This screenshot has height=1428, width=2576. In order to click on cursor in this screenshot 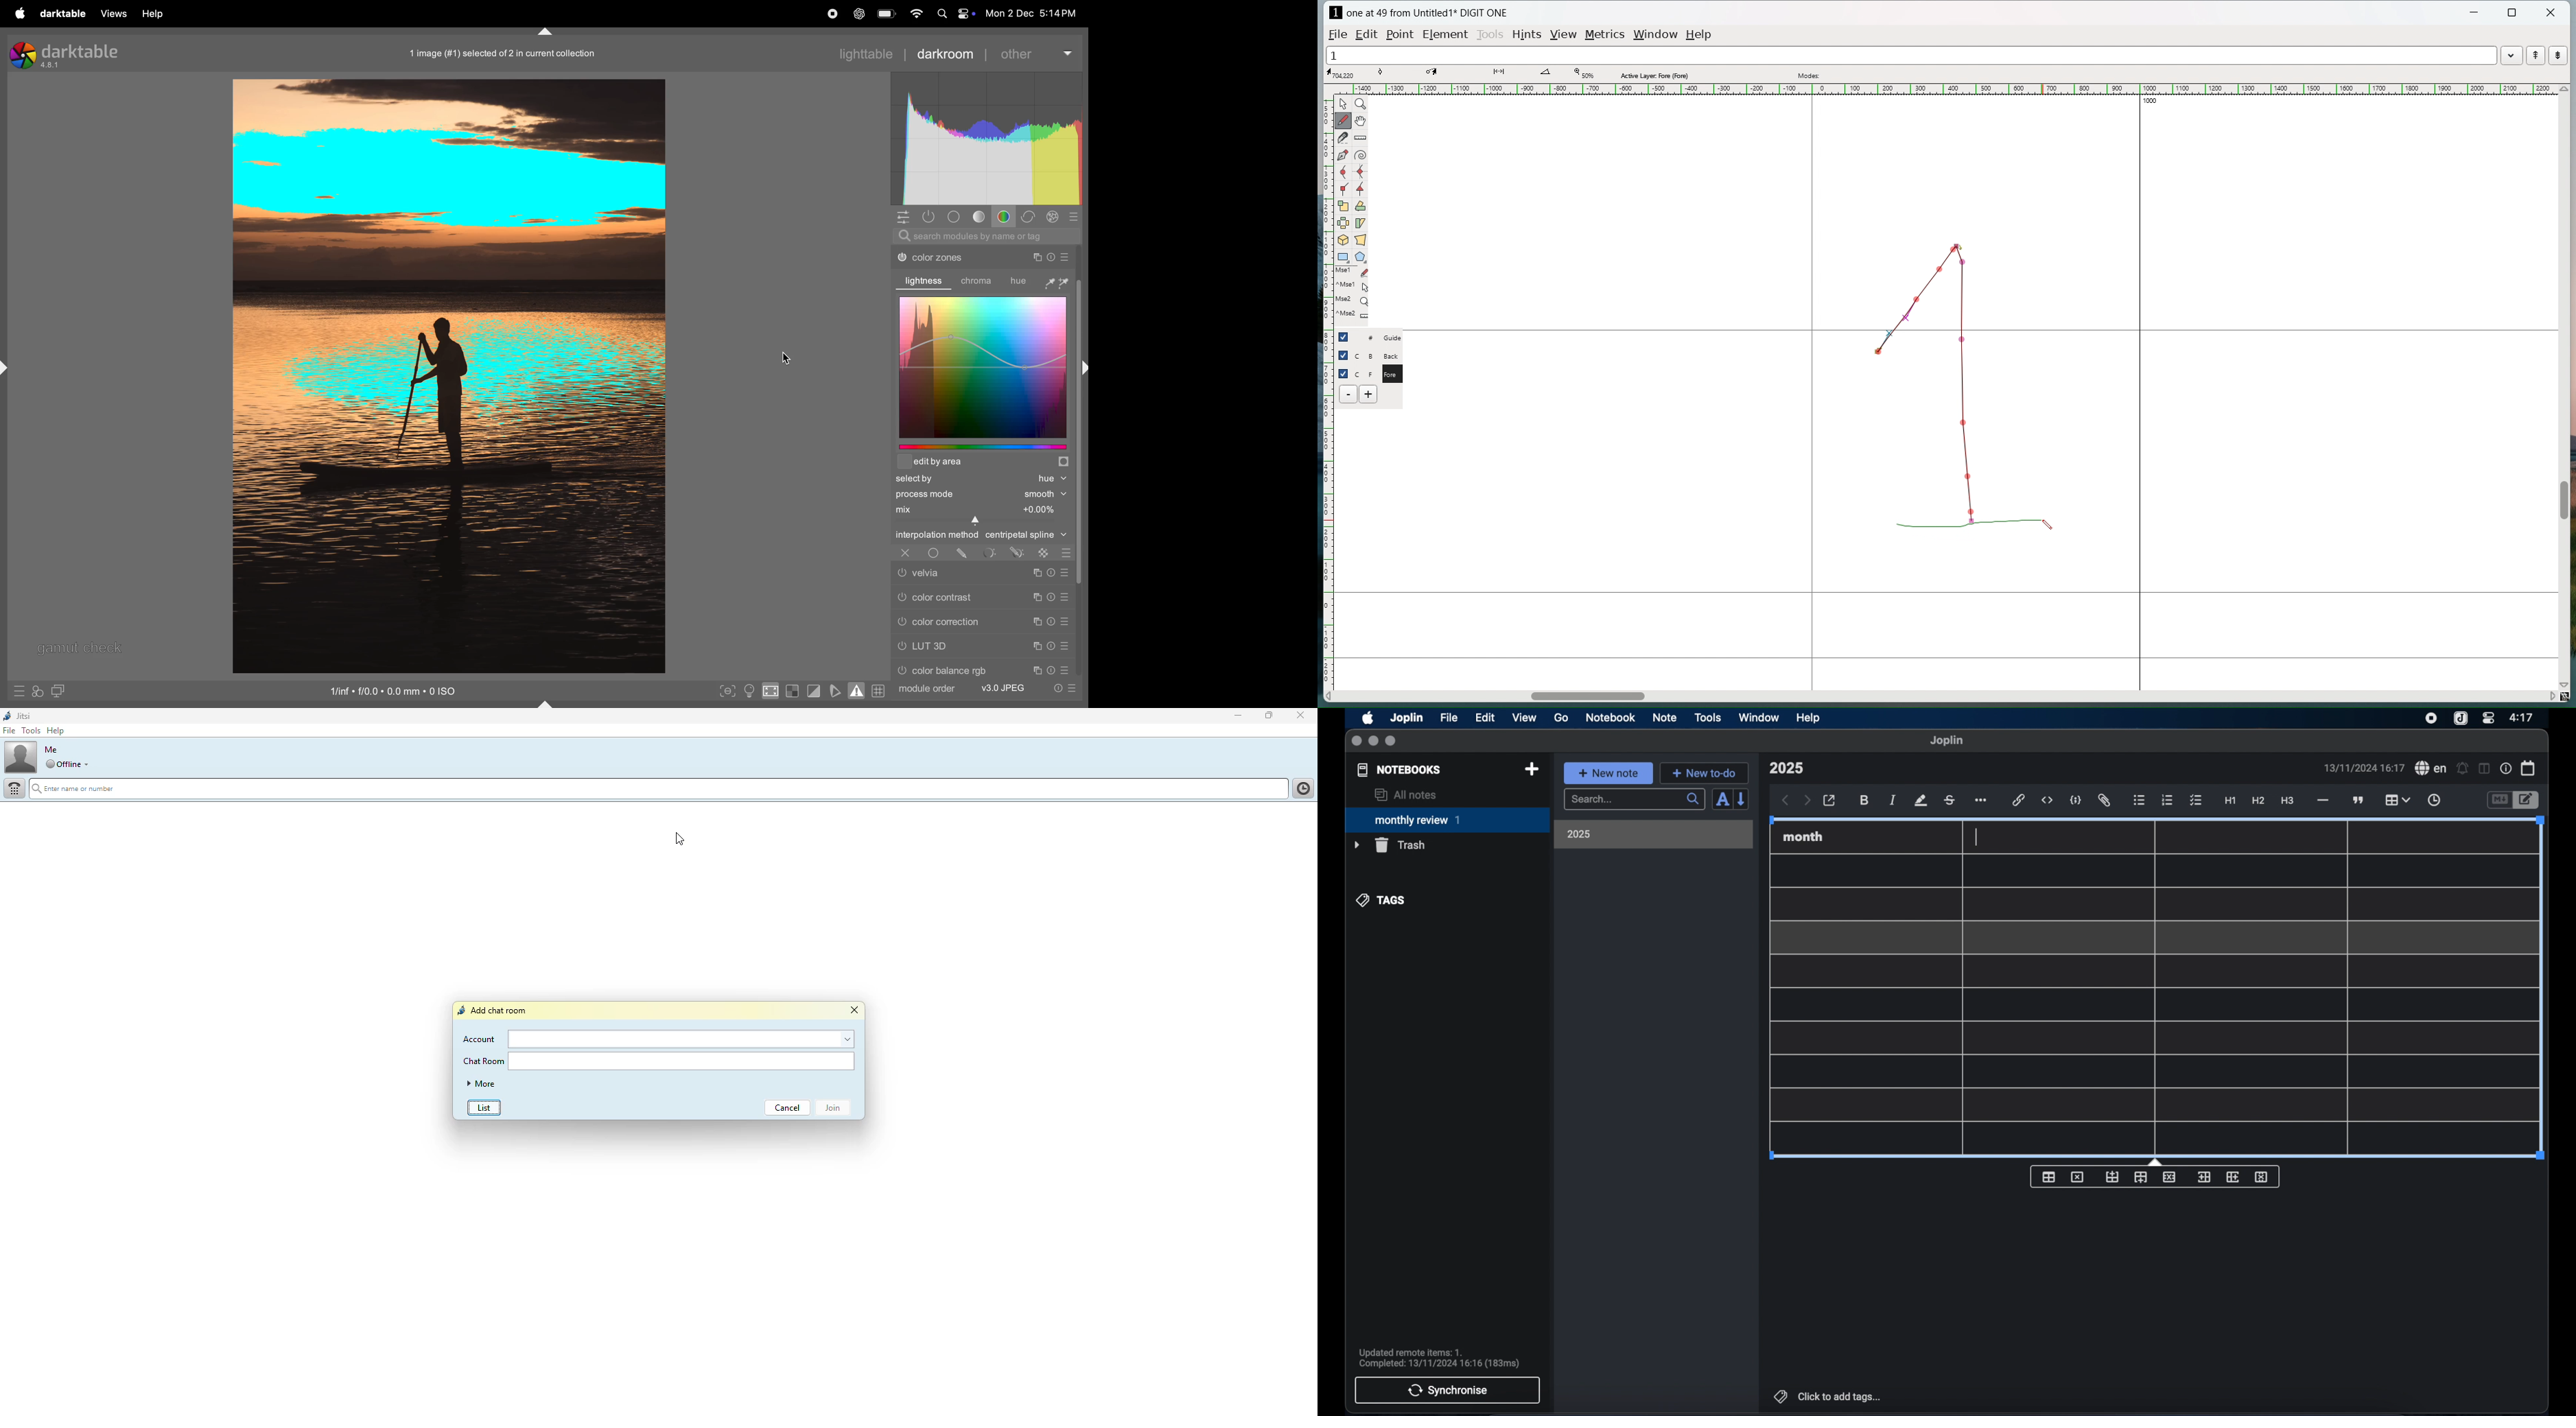, I will do `click(1976, 838)`.